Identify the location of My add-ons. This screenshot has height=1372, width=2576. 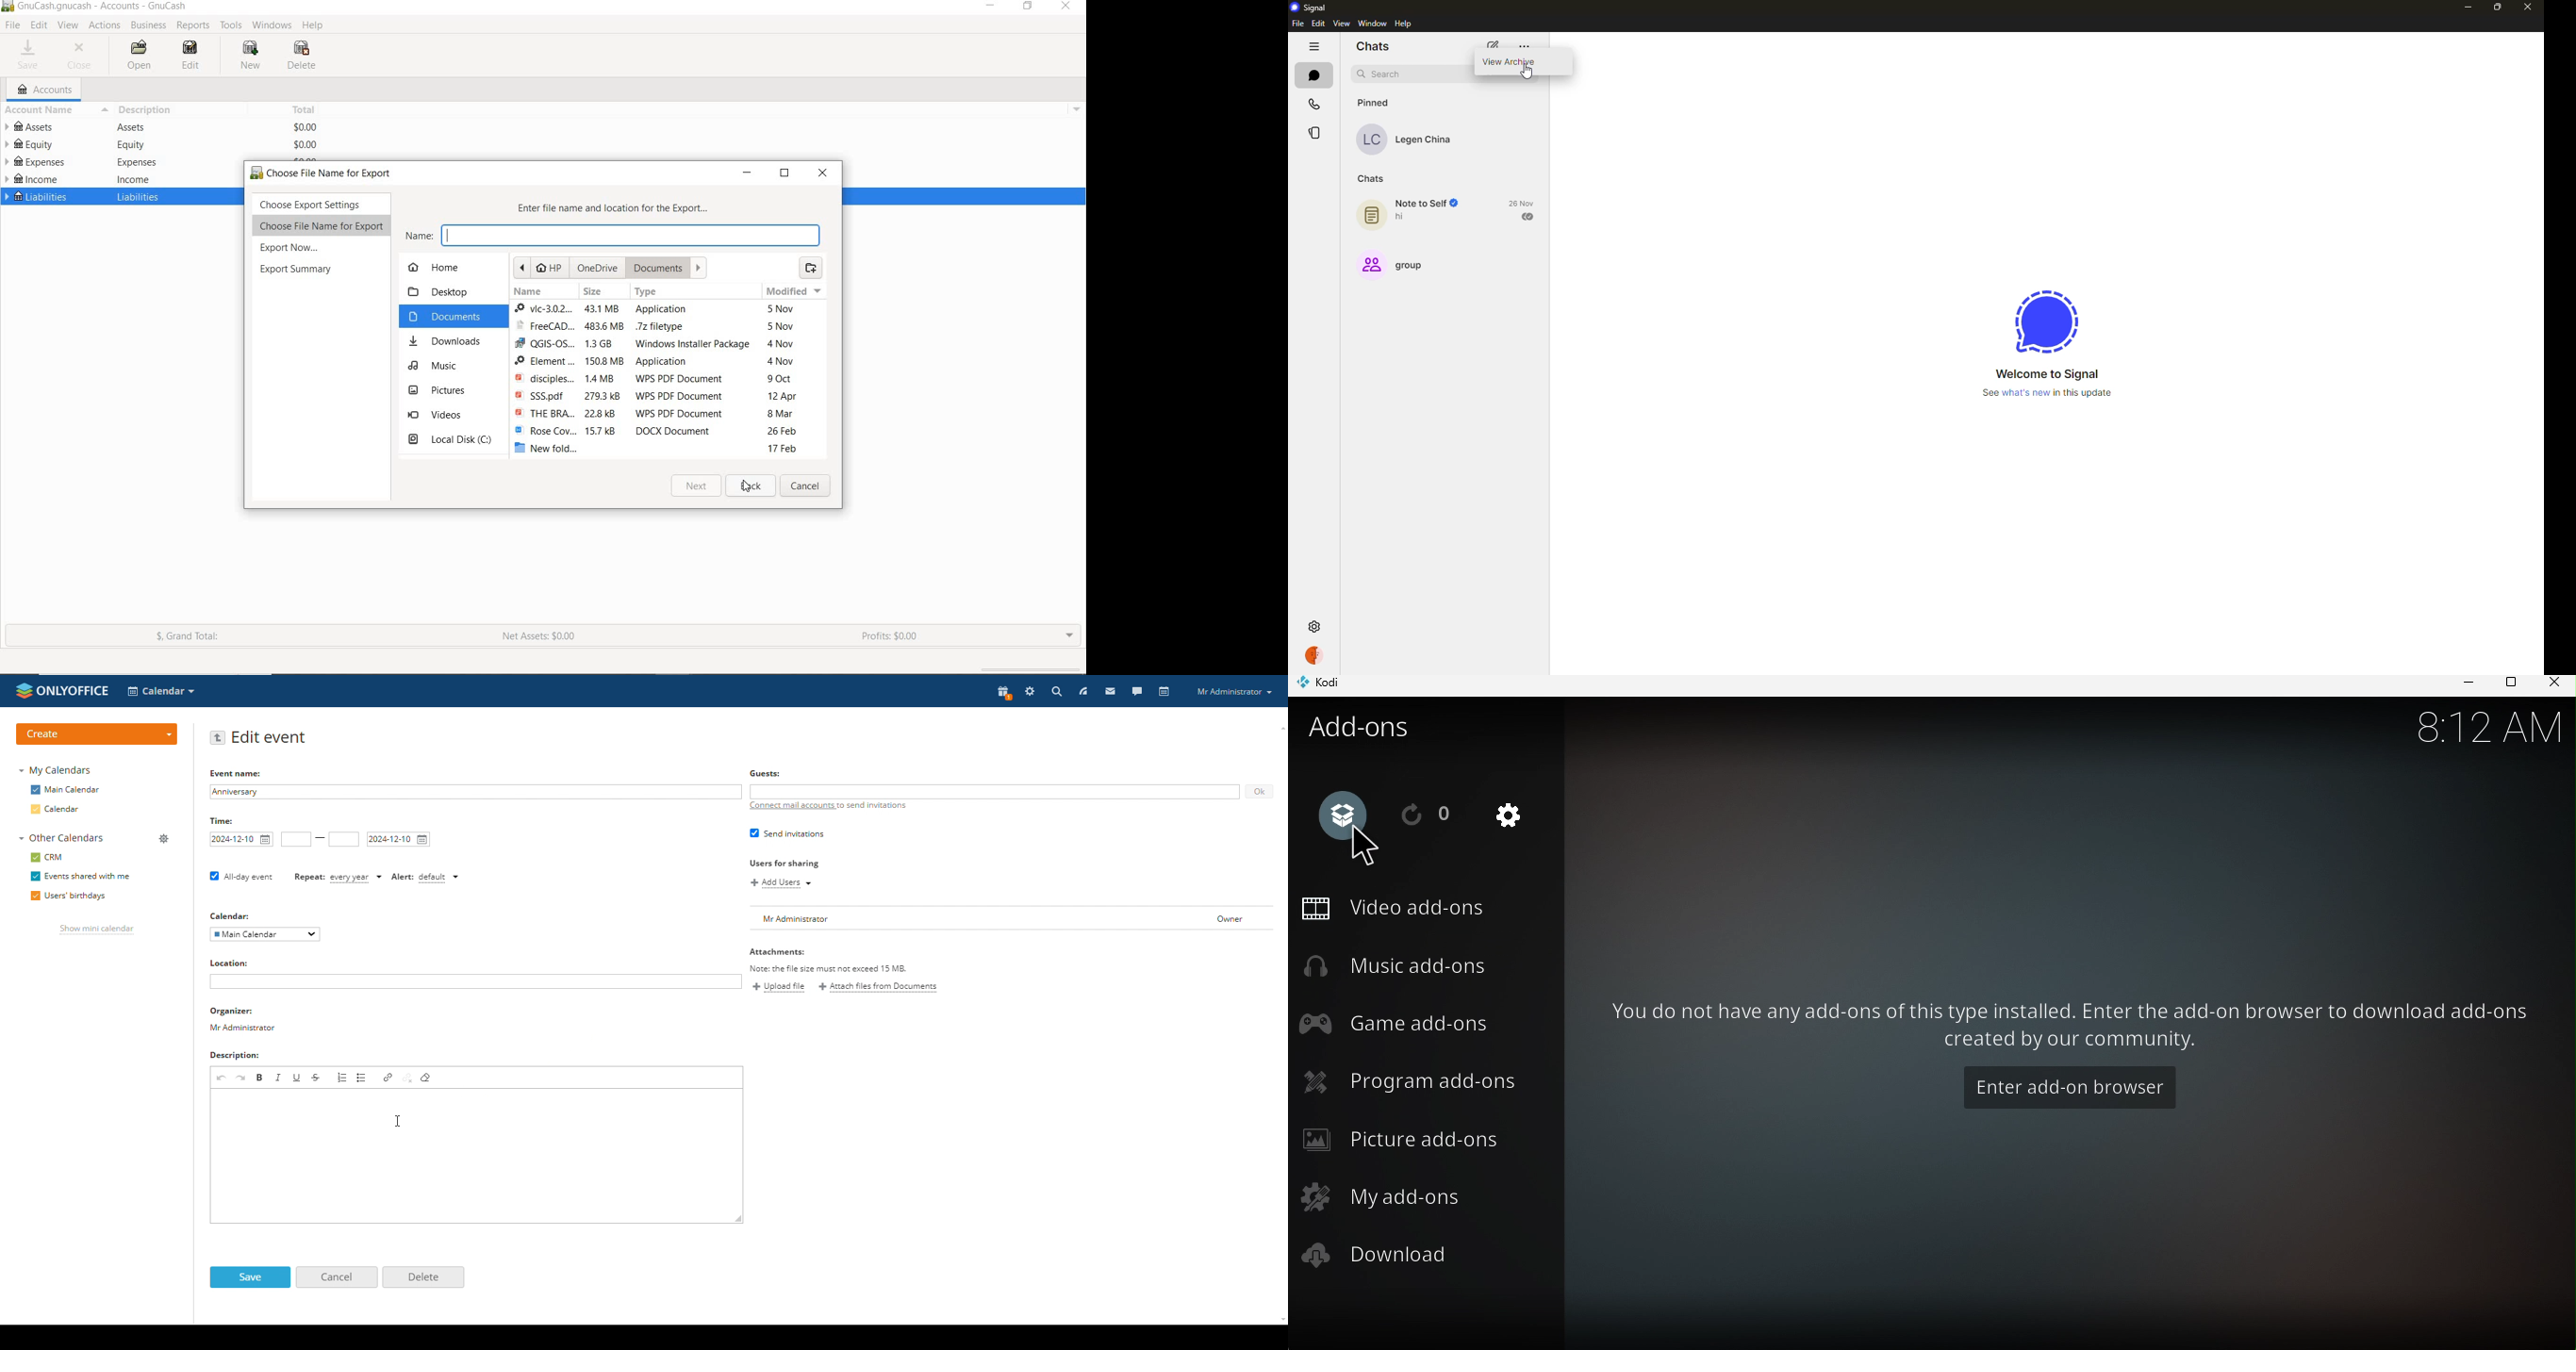
(1380, 1195).